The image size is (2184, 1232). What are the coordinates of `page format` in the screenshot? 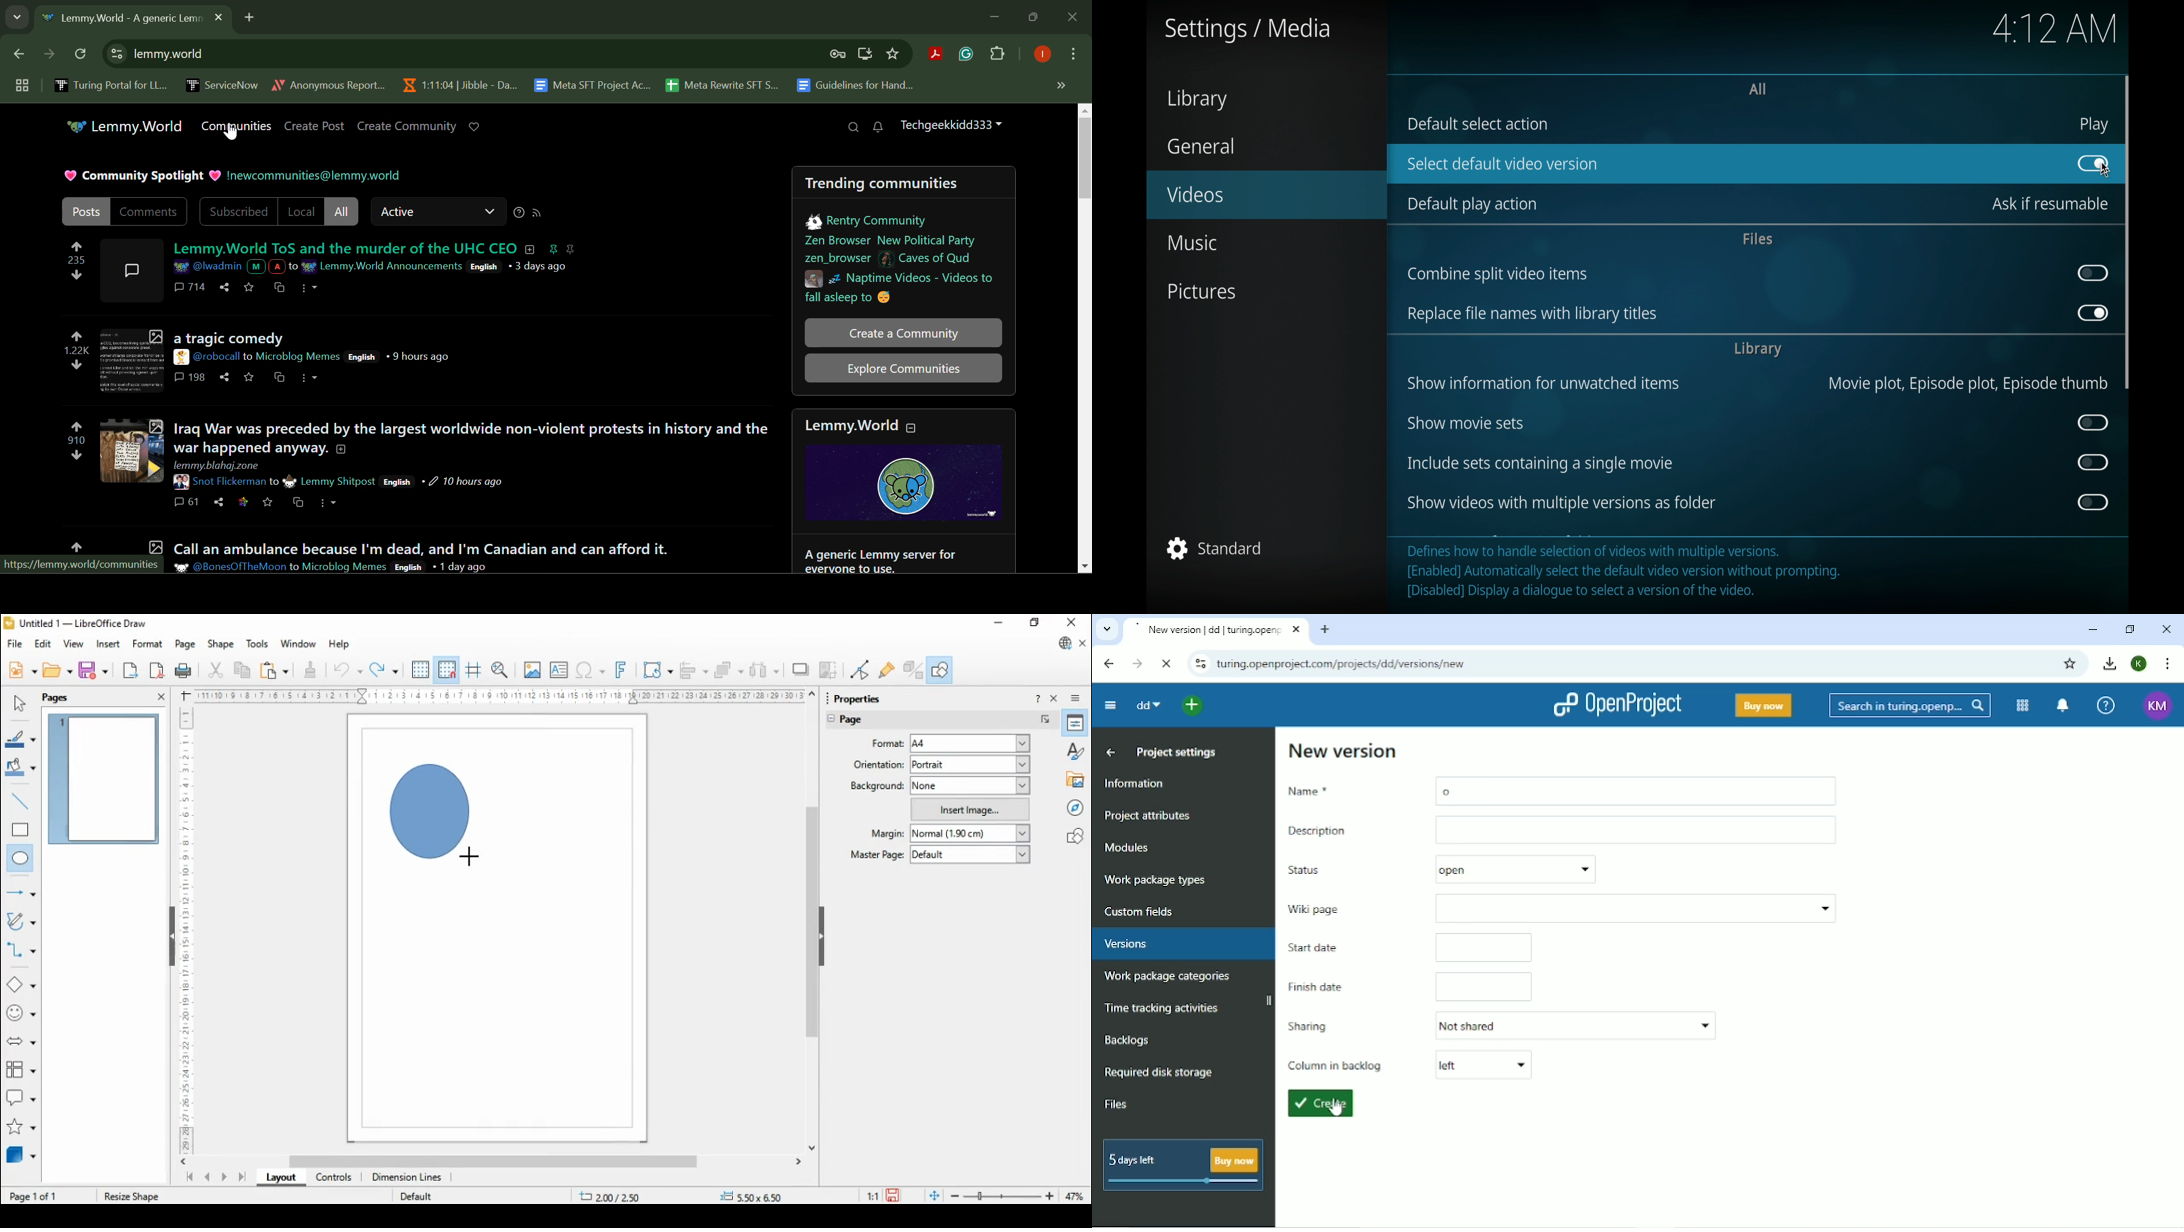 It's located at (889, 743).